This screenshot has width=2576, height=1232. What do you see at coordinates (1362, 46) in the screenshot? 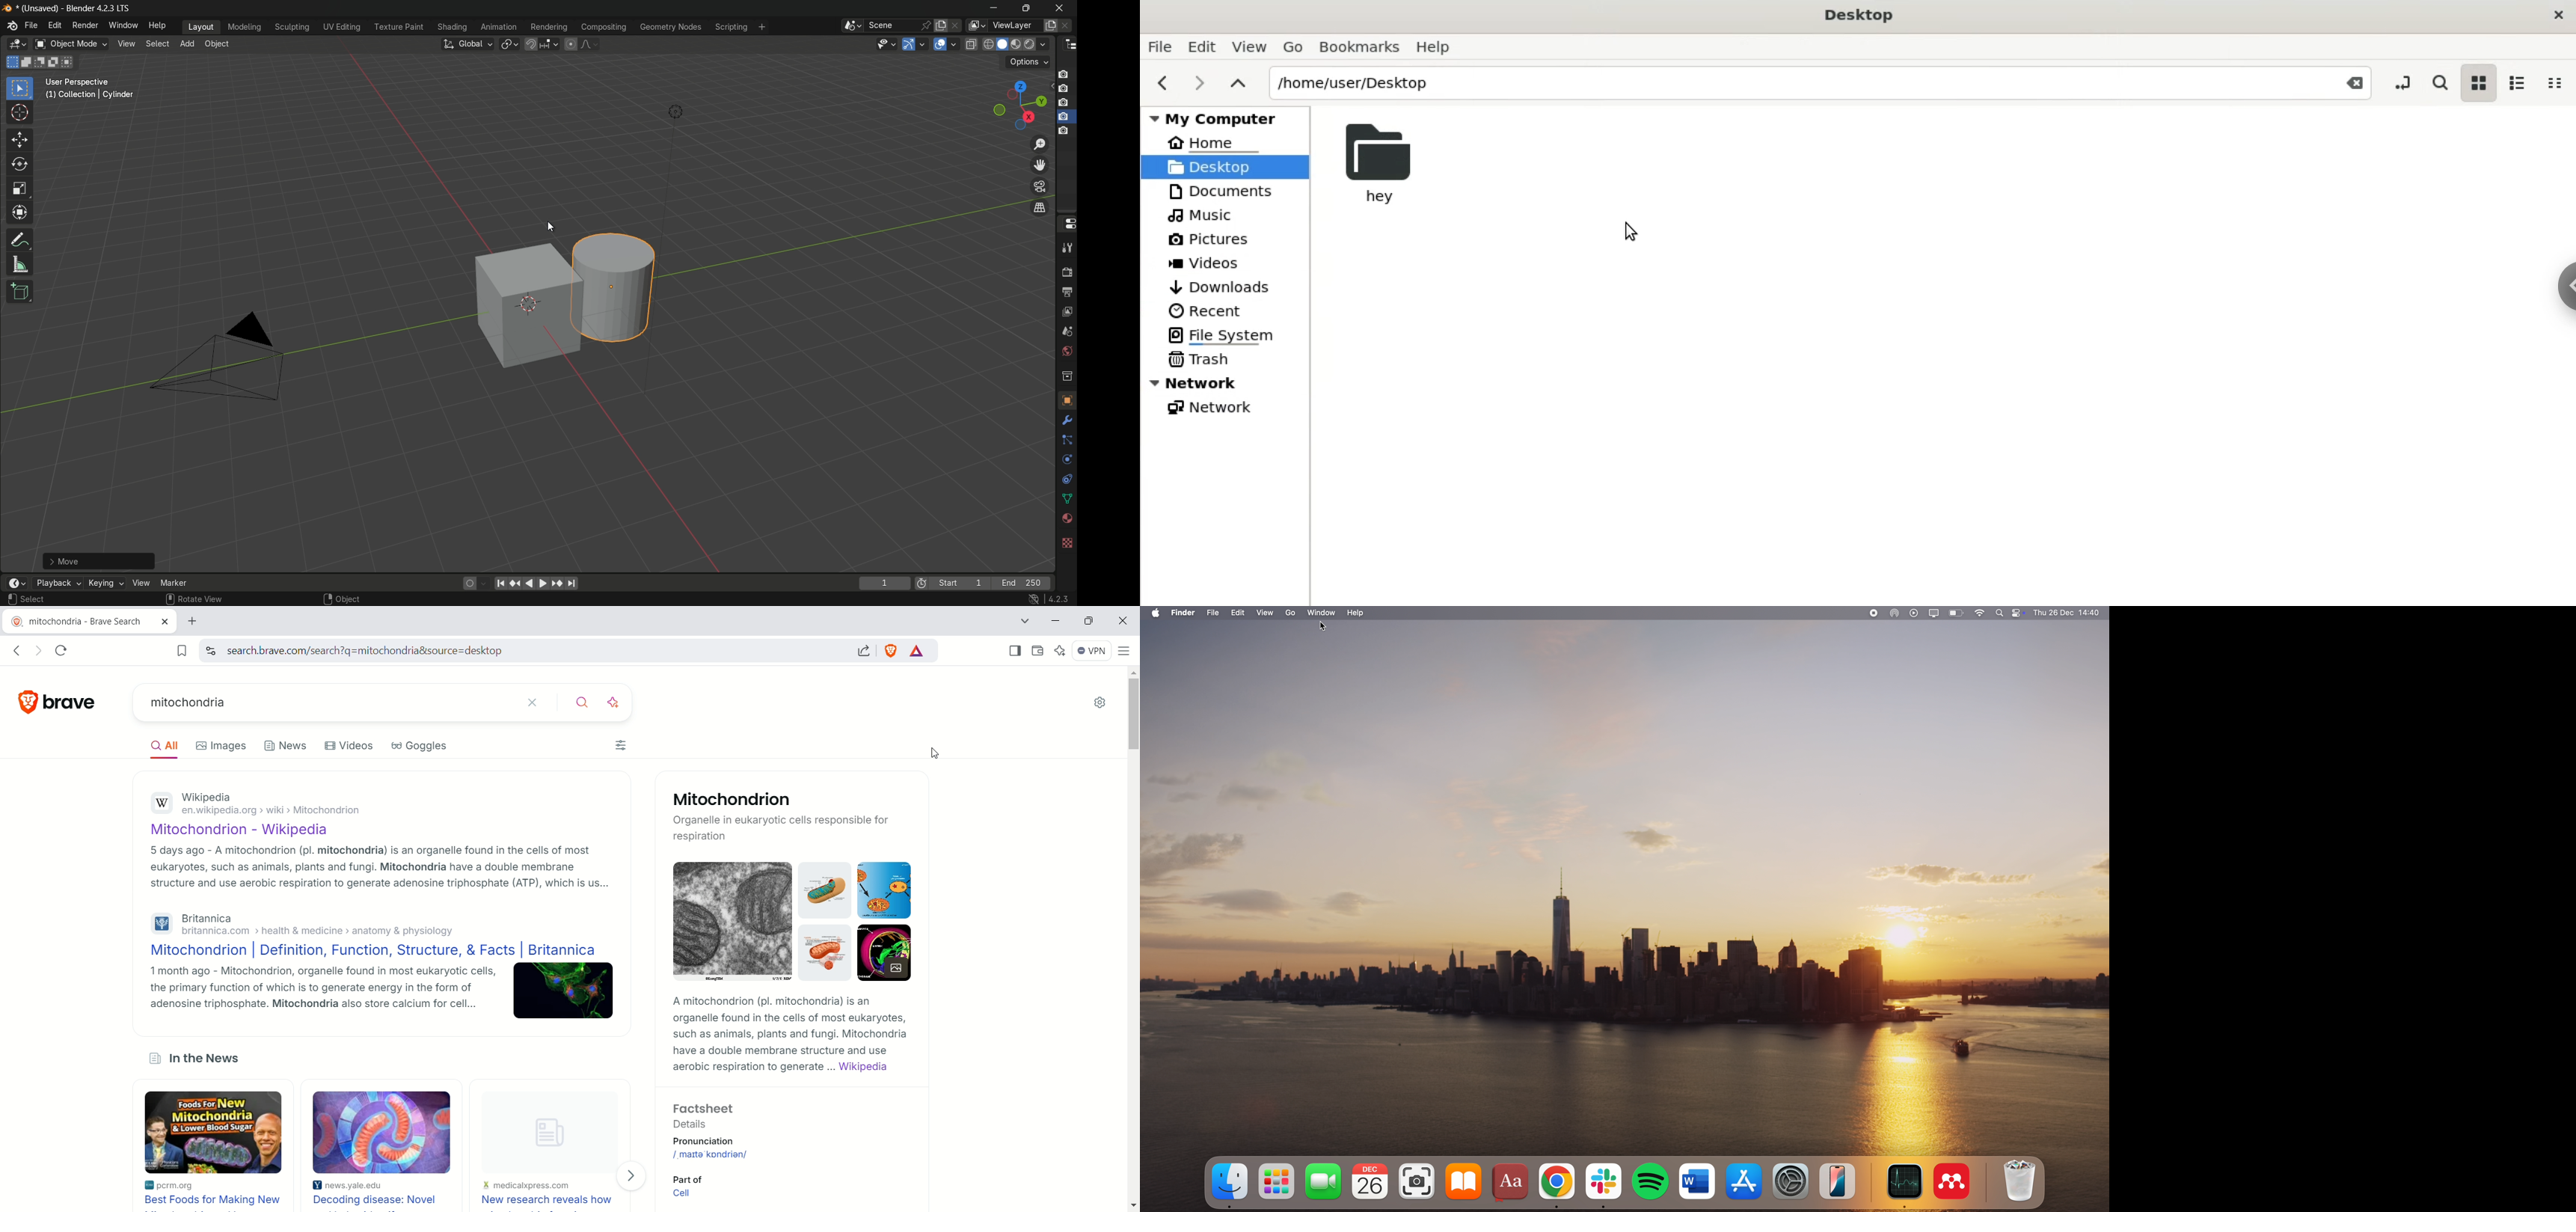
I see `bookmarks` at bounding box center [1362, 46].